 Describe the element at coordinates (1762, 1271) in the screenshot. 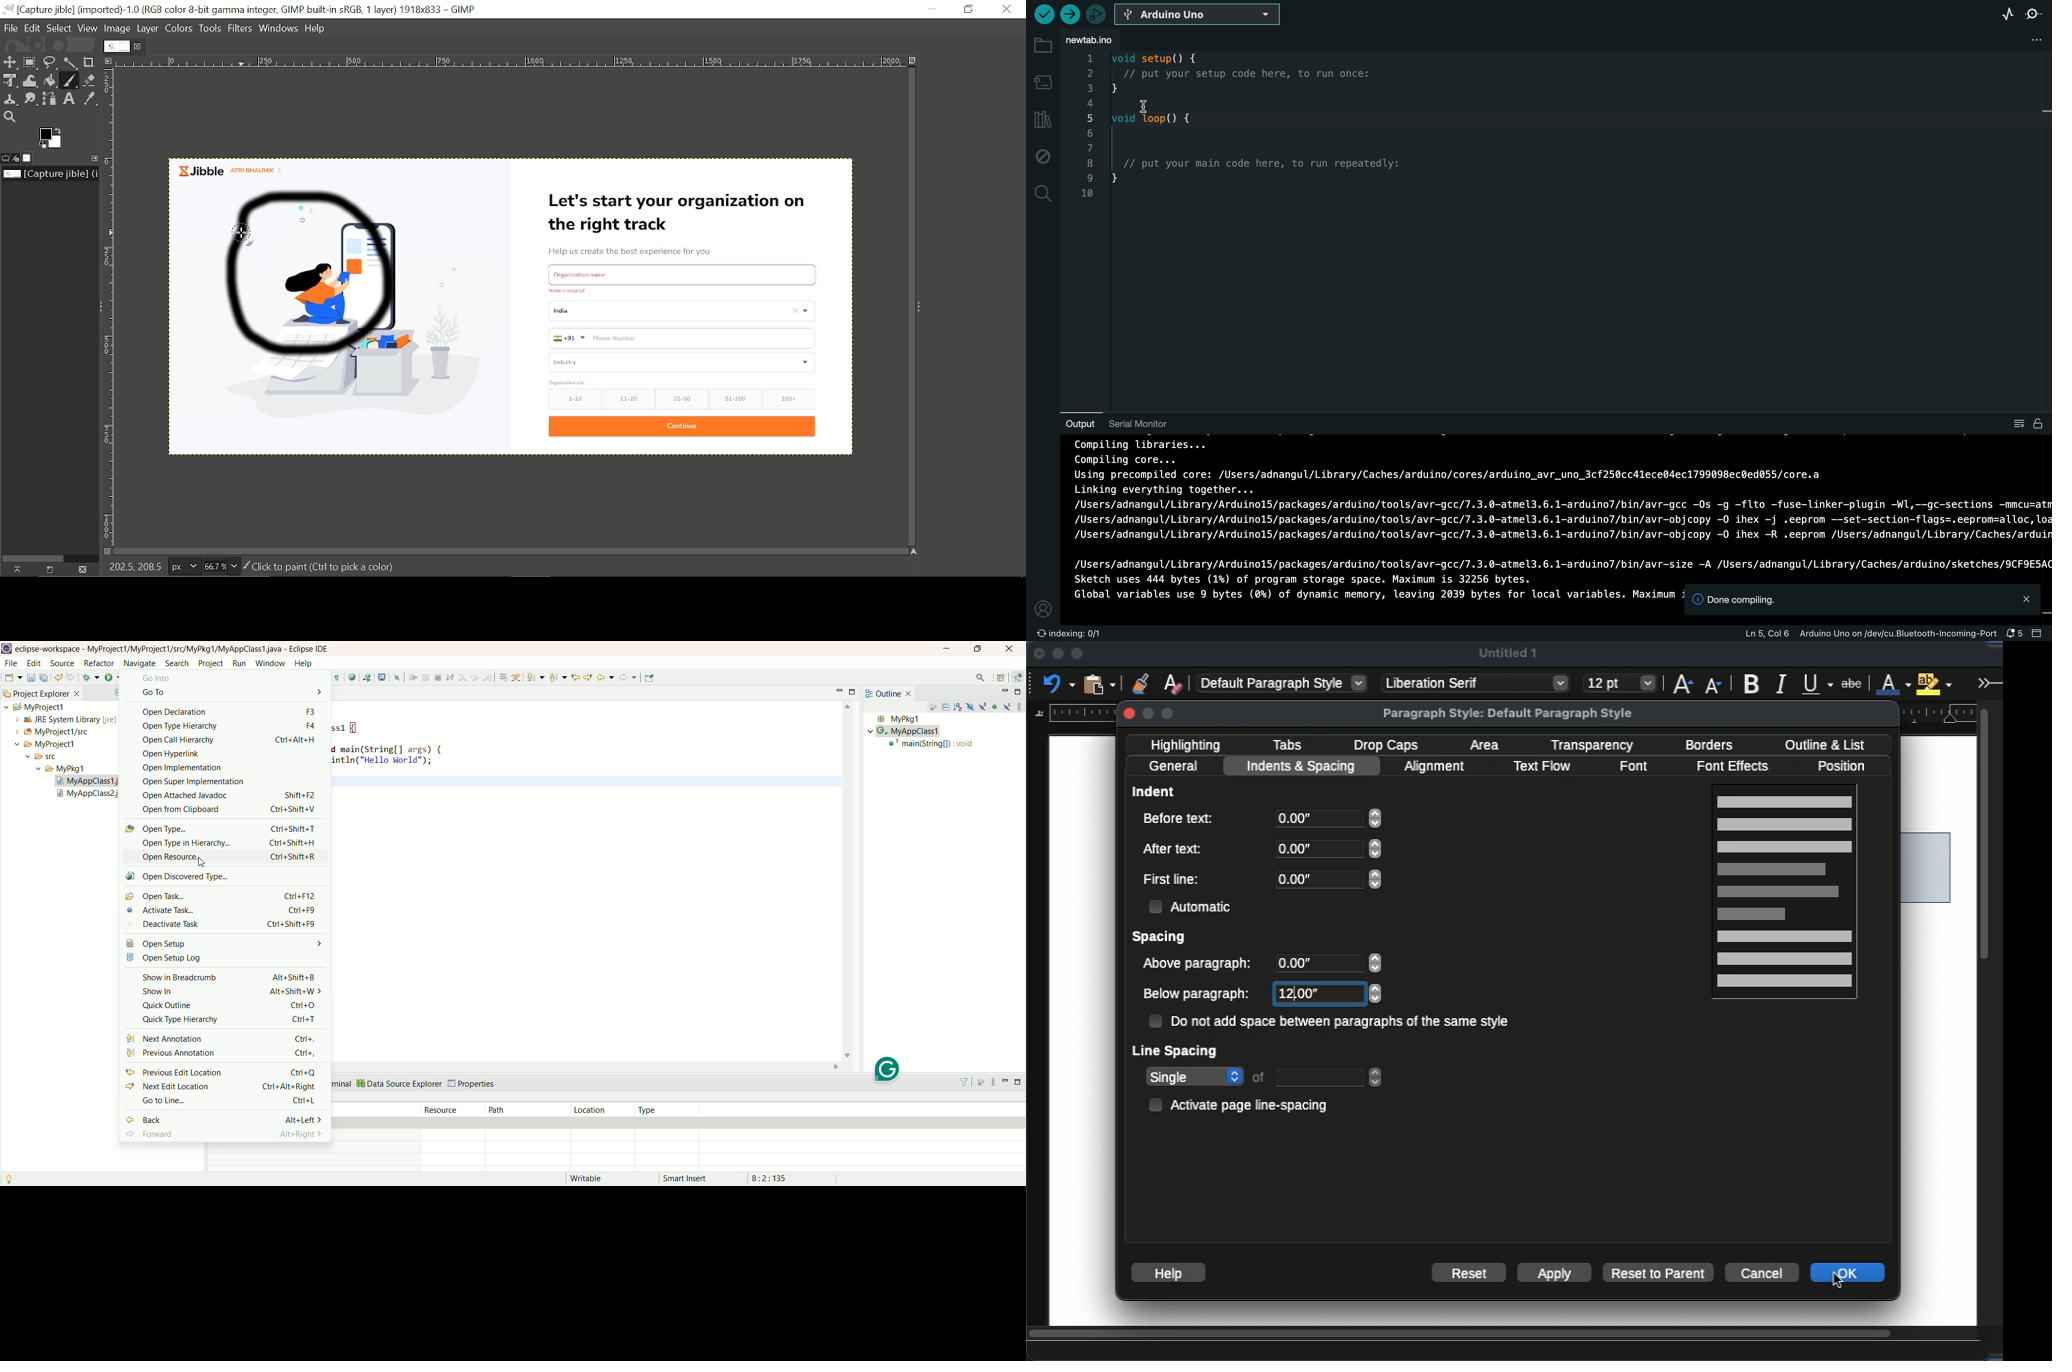

I see `cancel` at that location.